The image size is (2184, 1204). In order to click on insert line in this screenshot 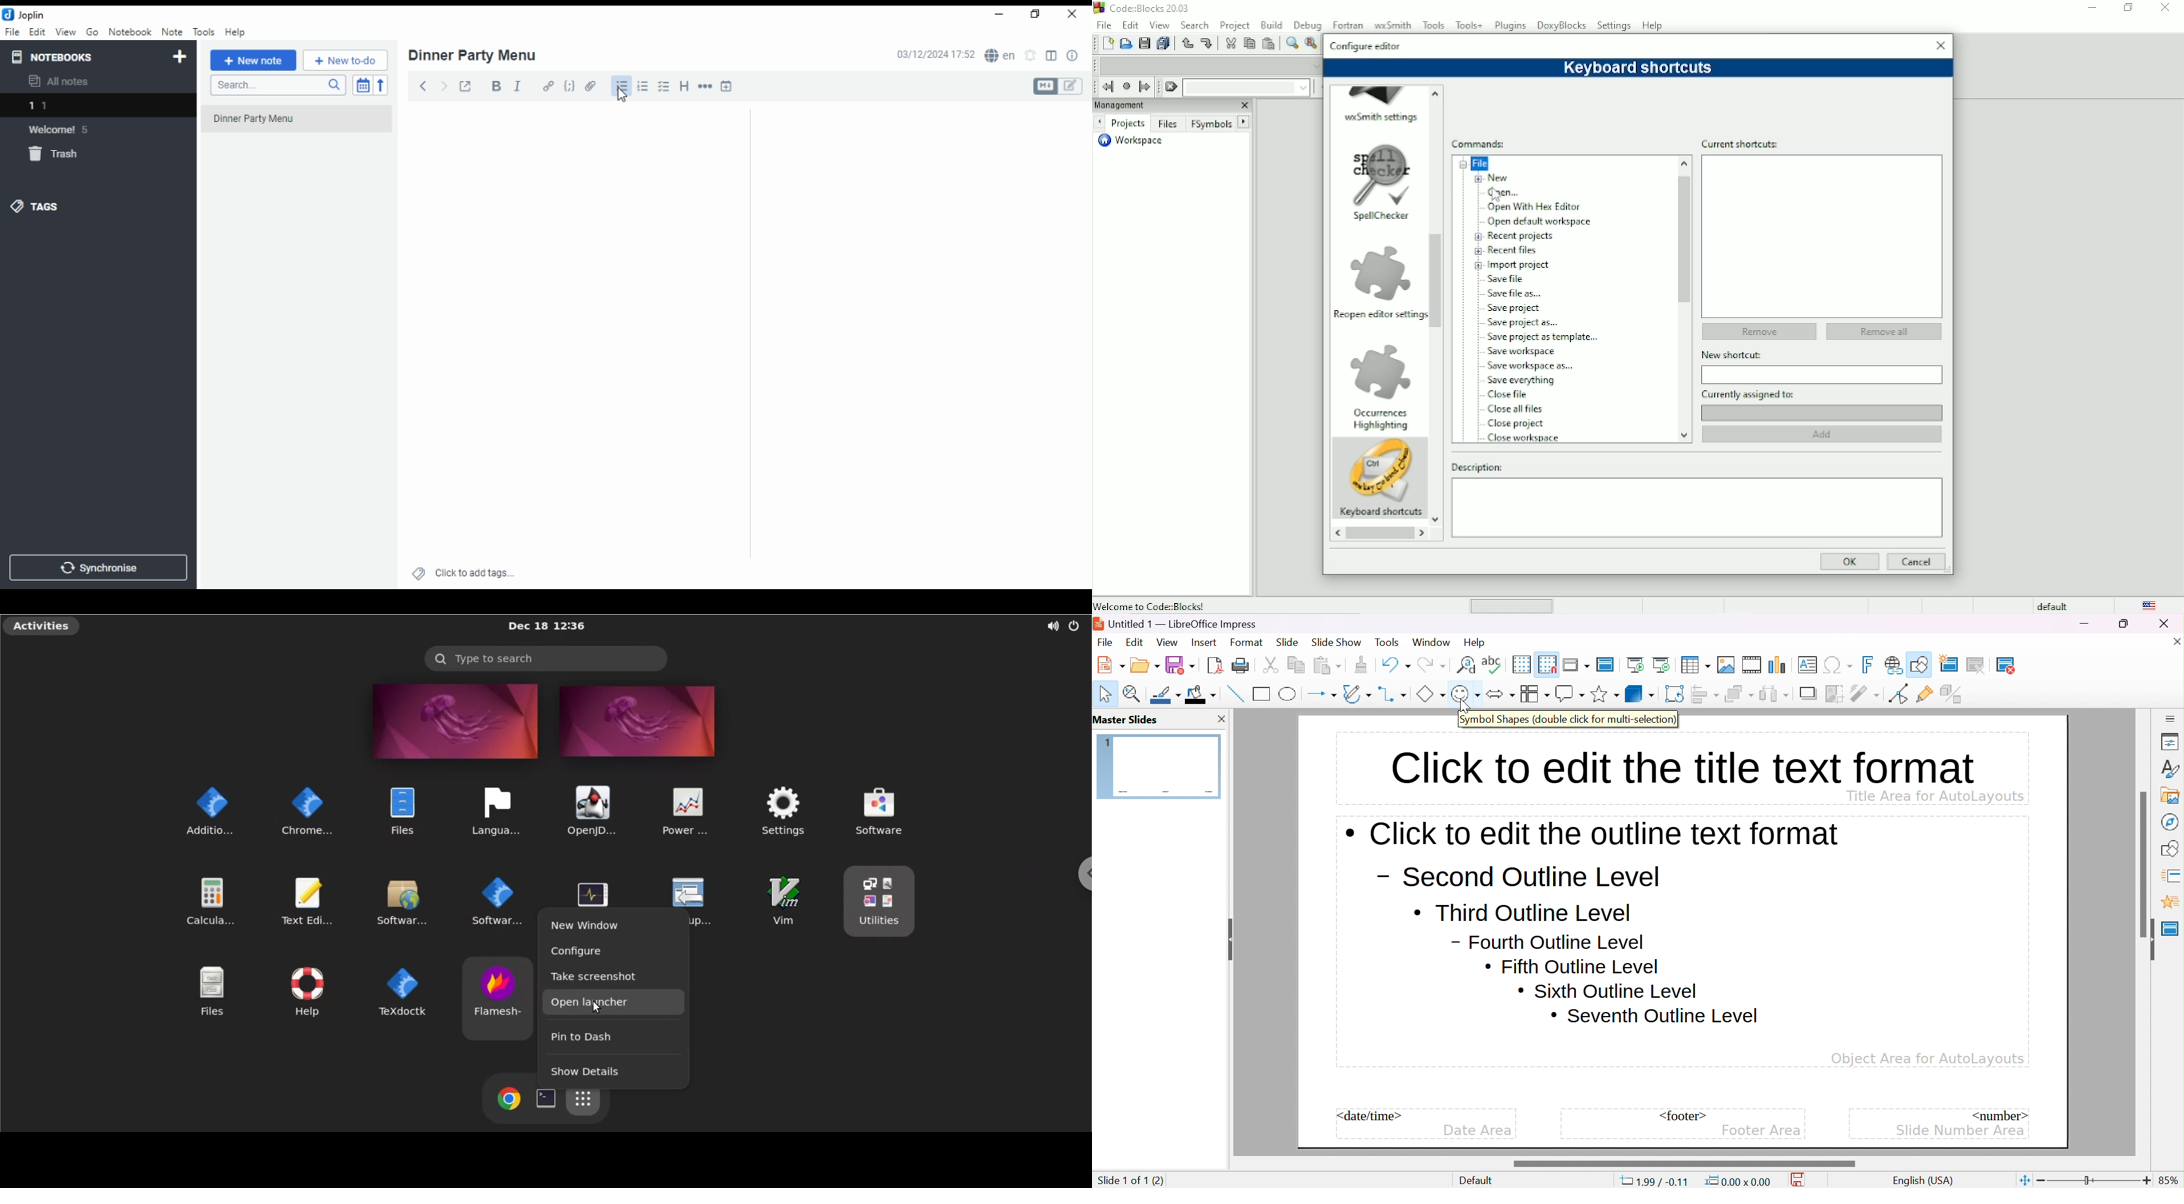, I will do `click(1234, 693)`.